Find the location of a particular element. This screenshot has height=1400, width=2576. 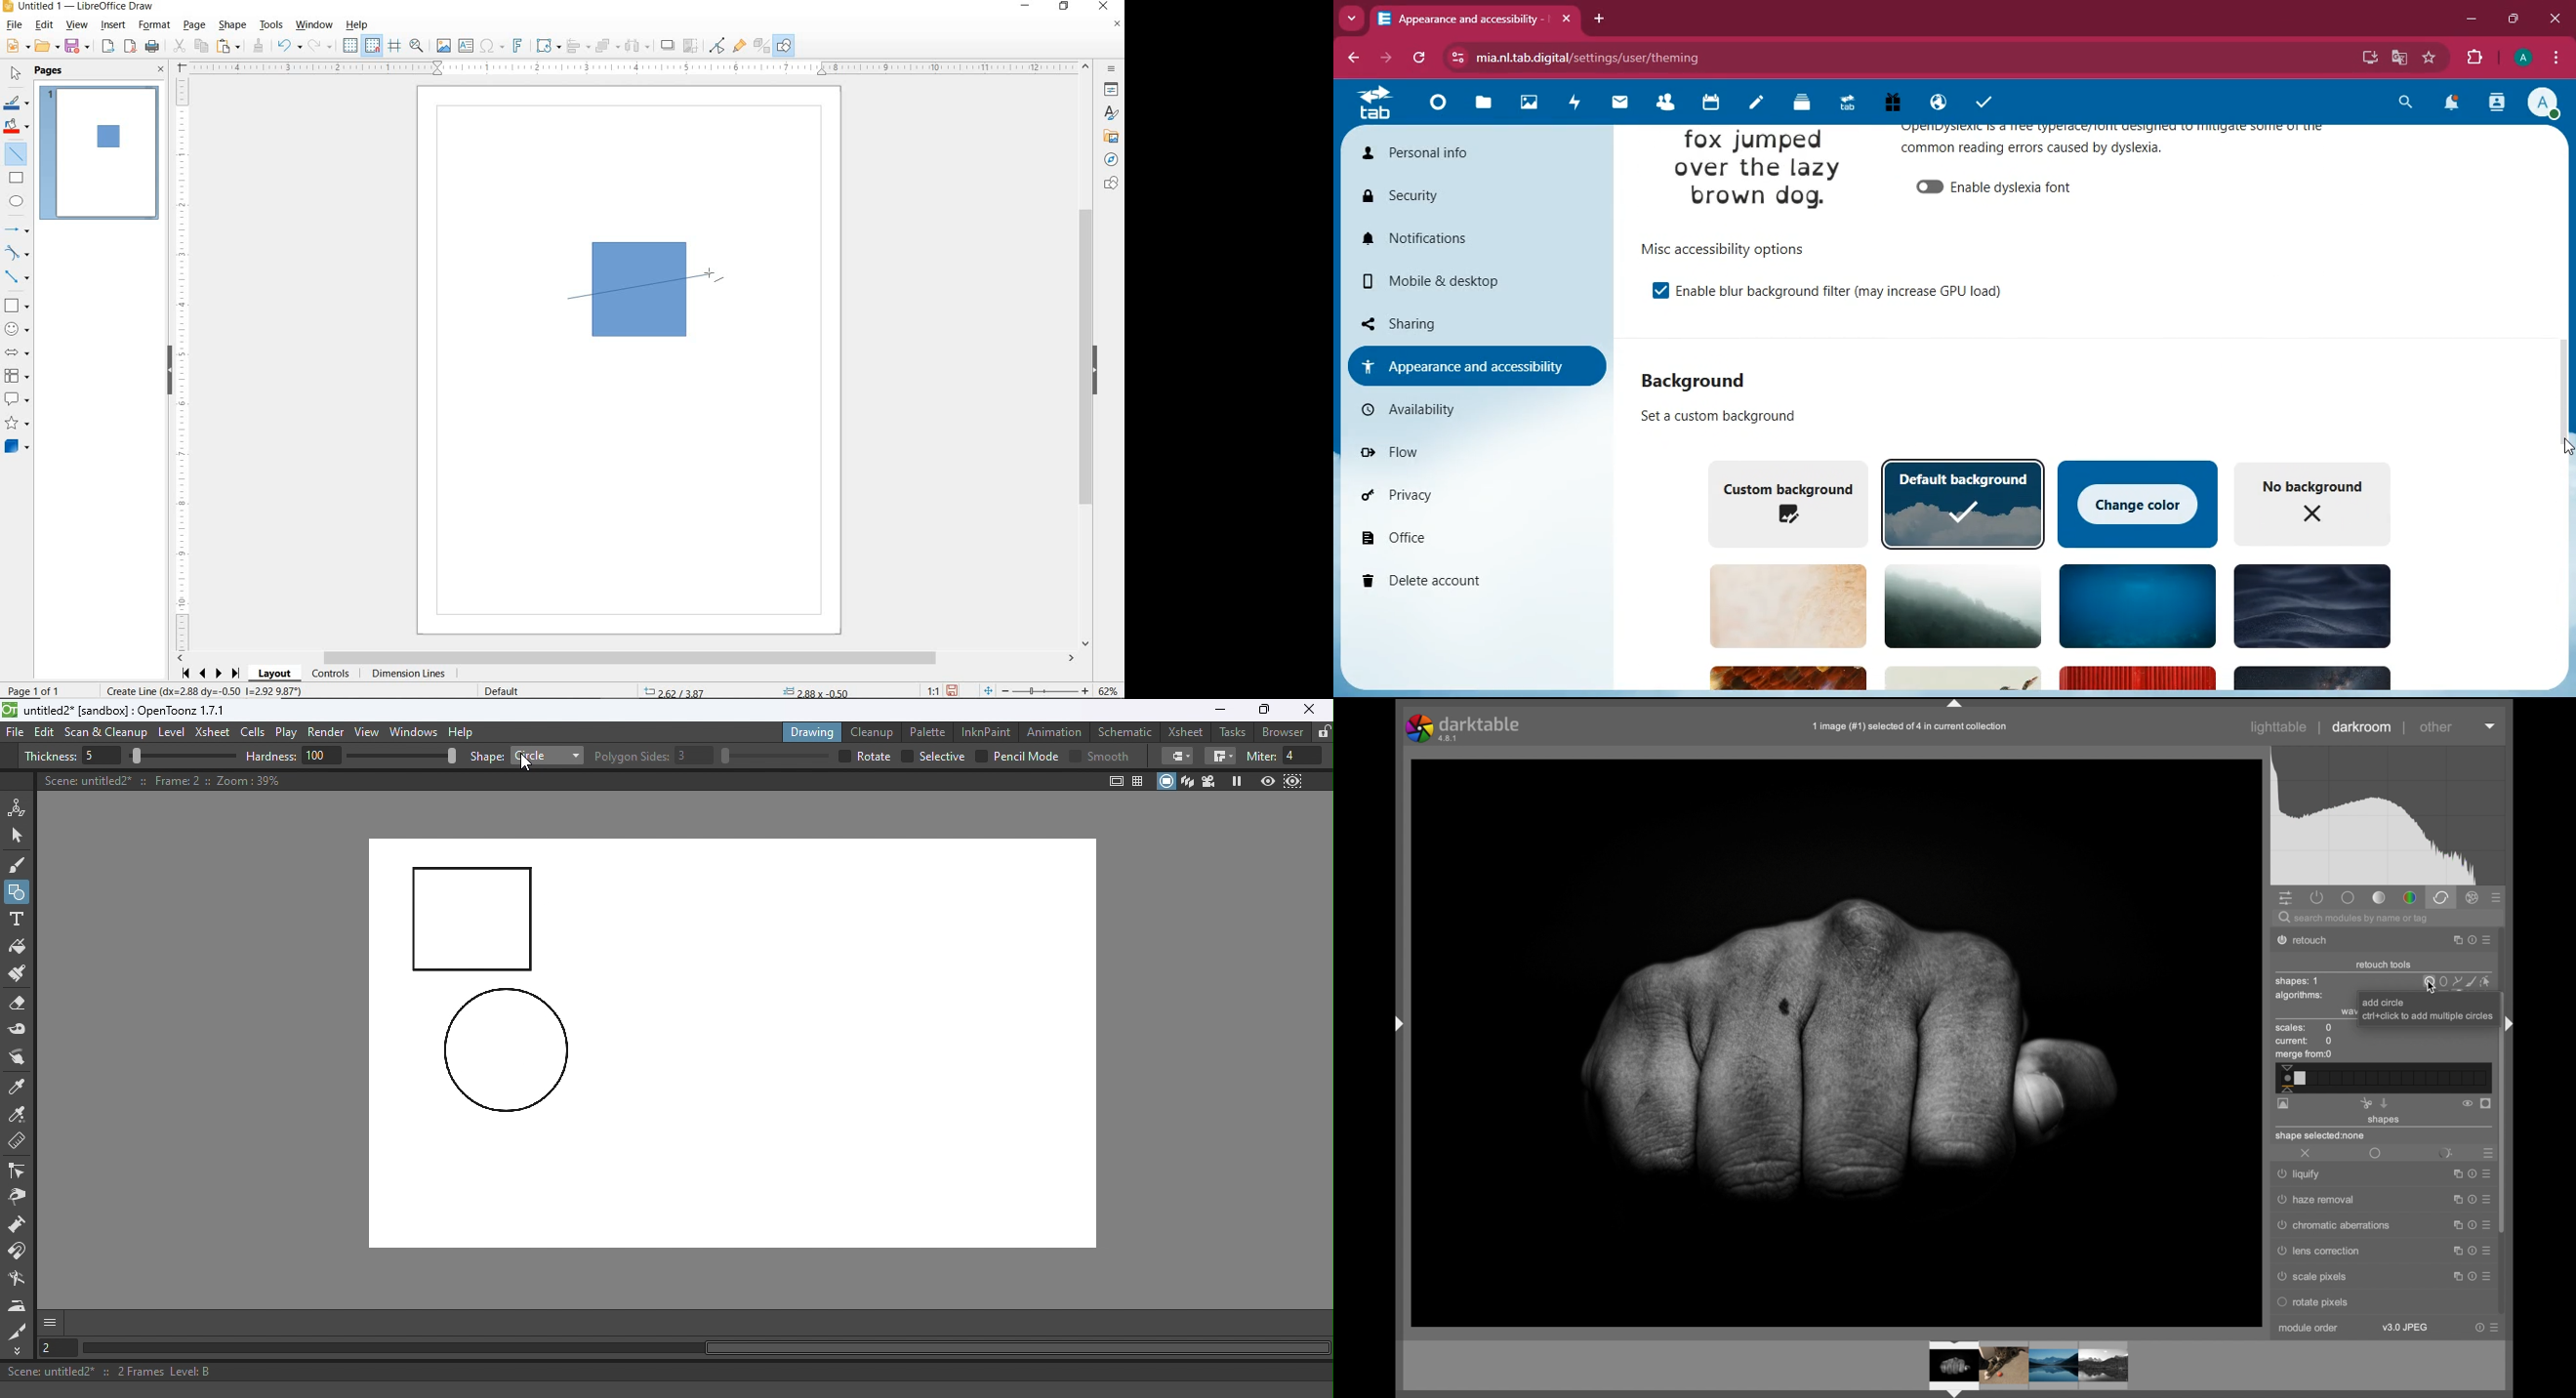

PAGE is located at coordinates (195, 25).